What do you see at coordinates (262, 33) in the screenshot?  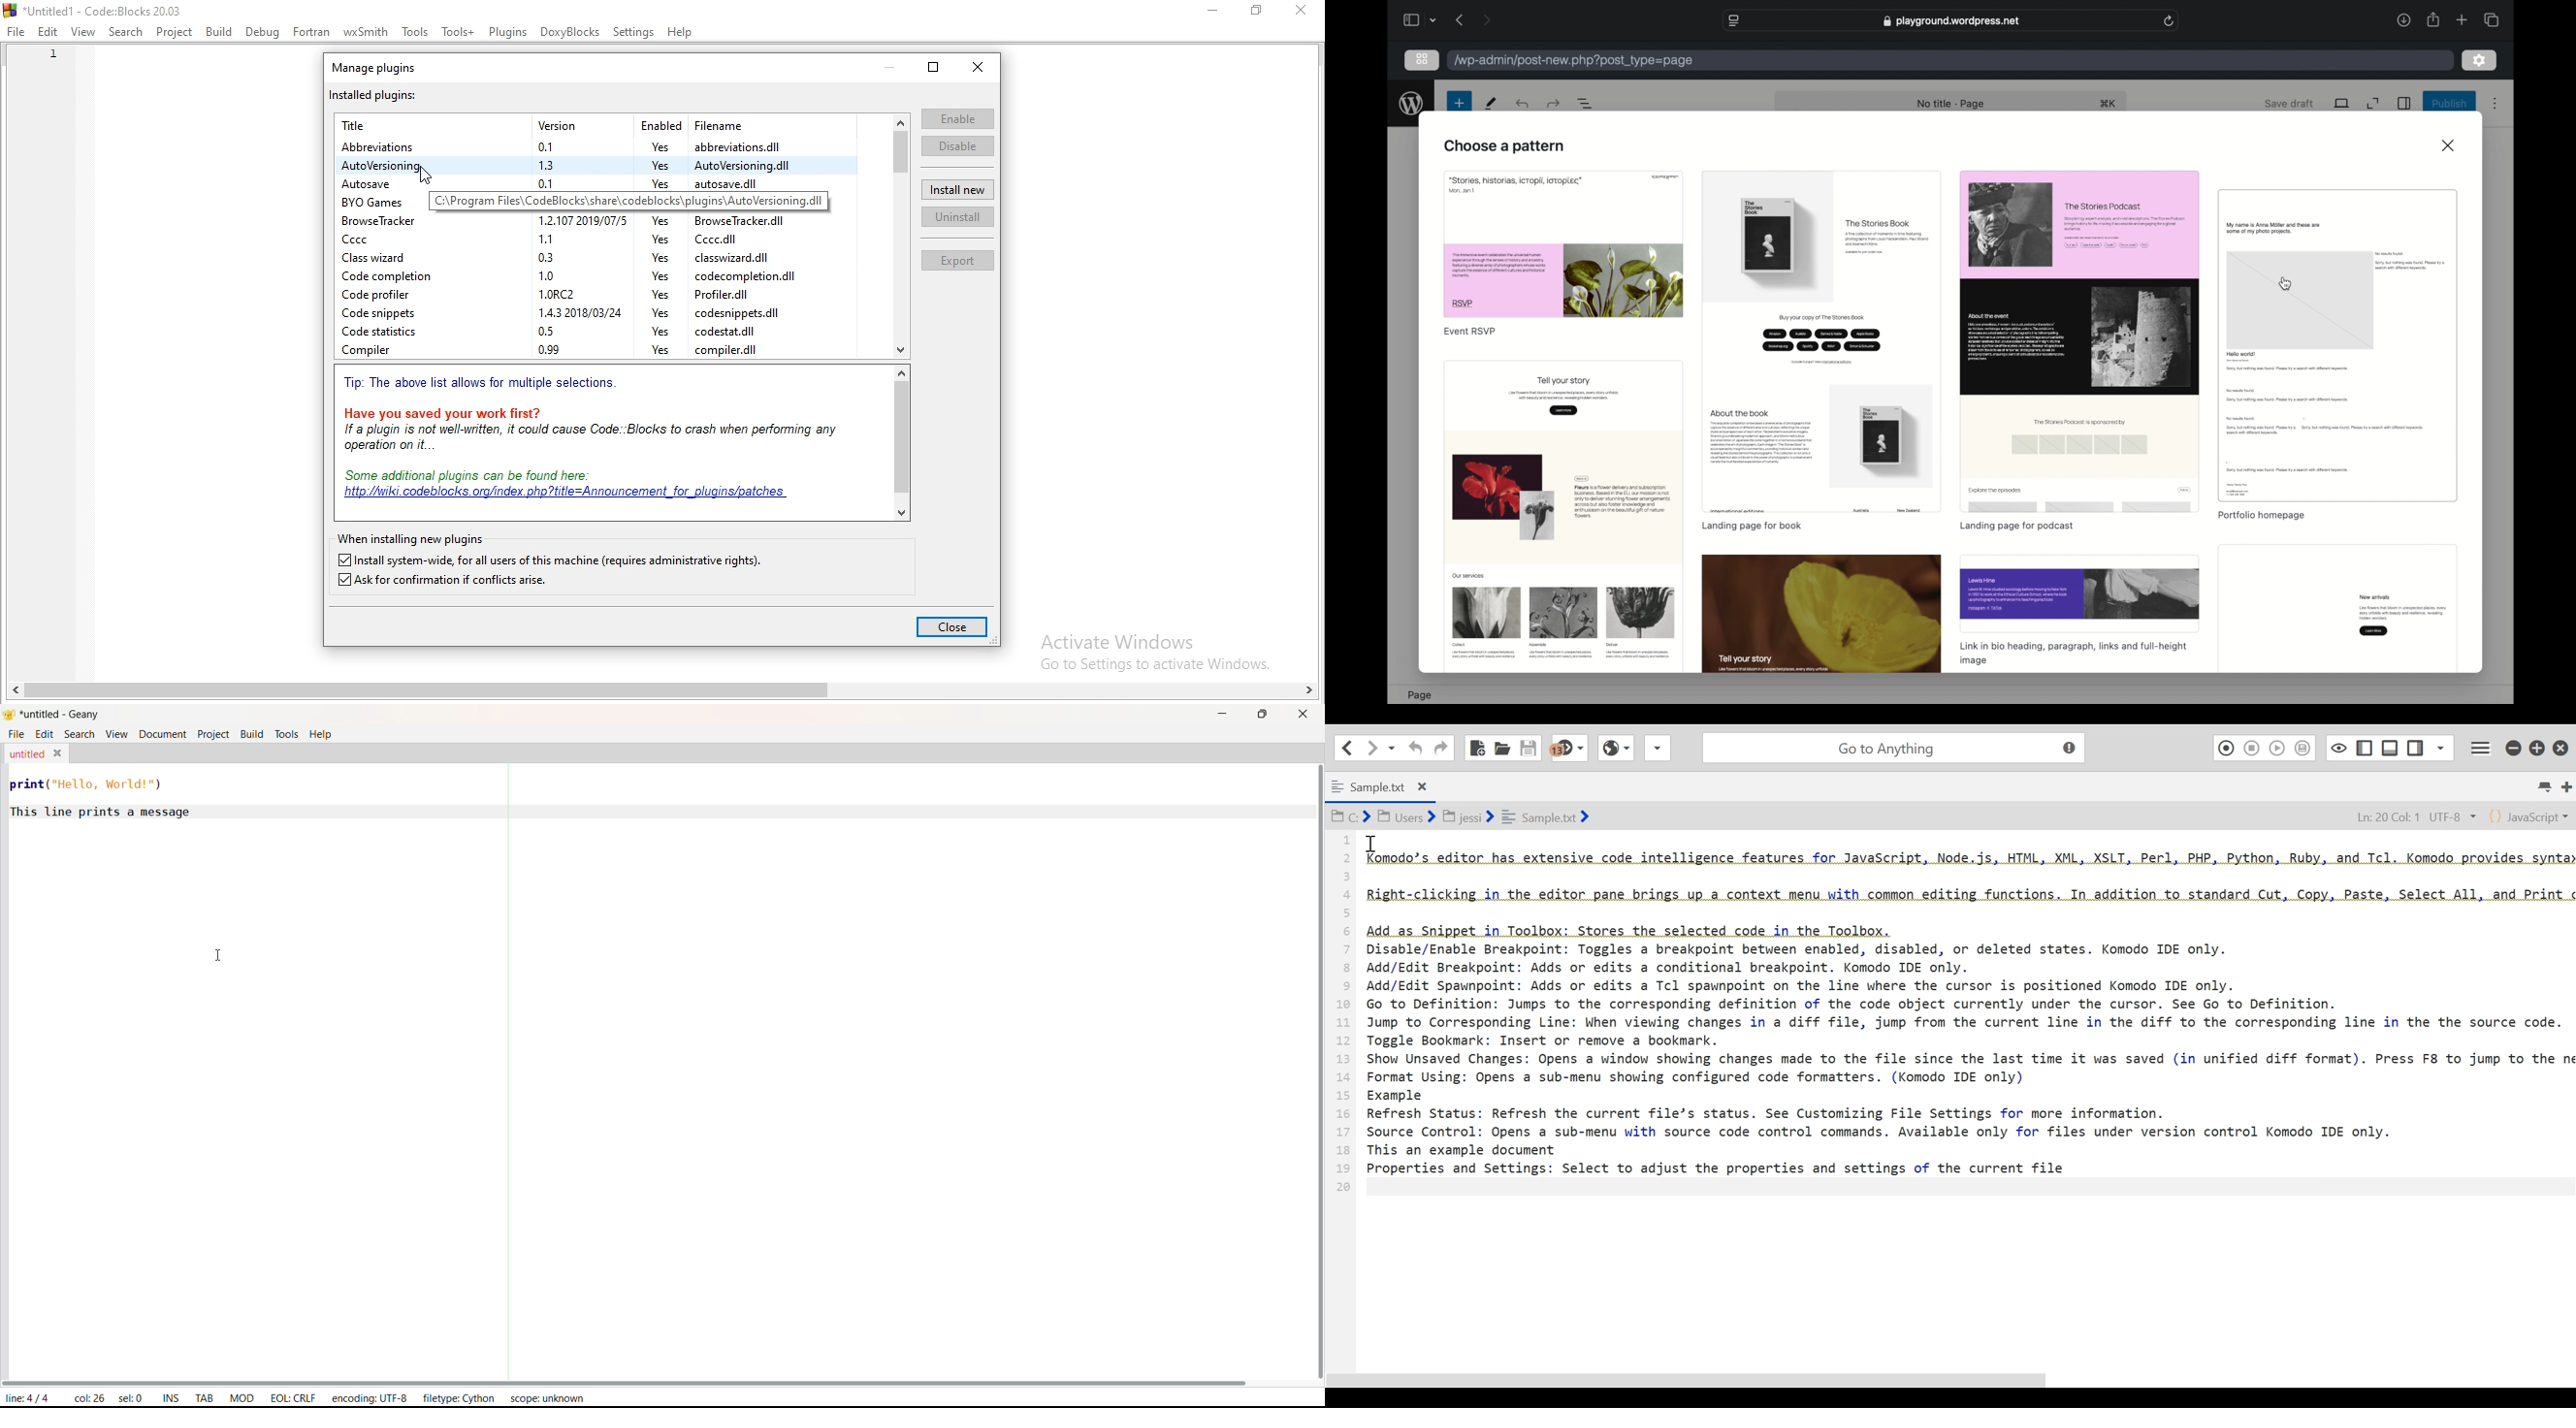 I see `Debug` at bounding box center [262, 33].